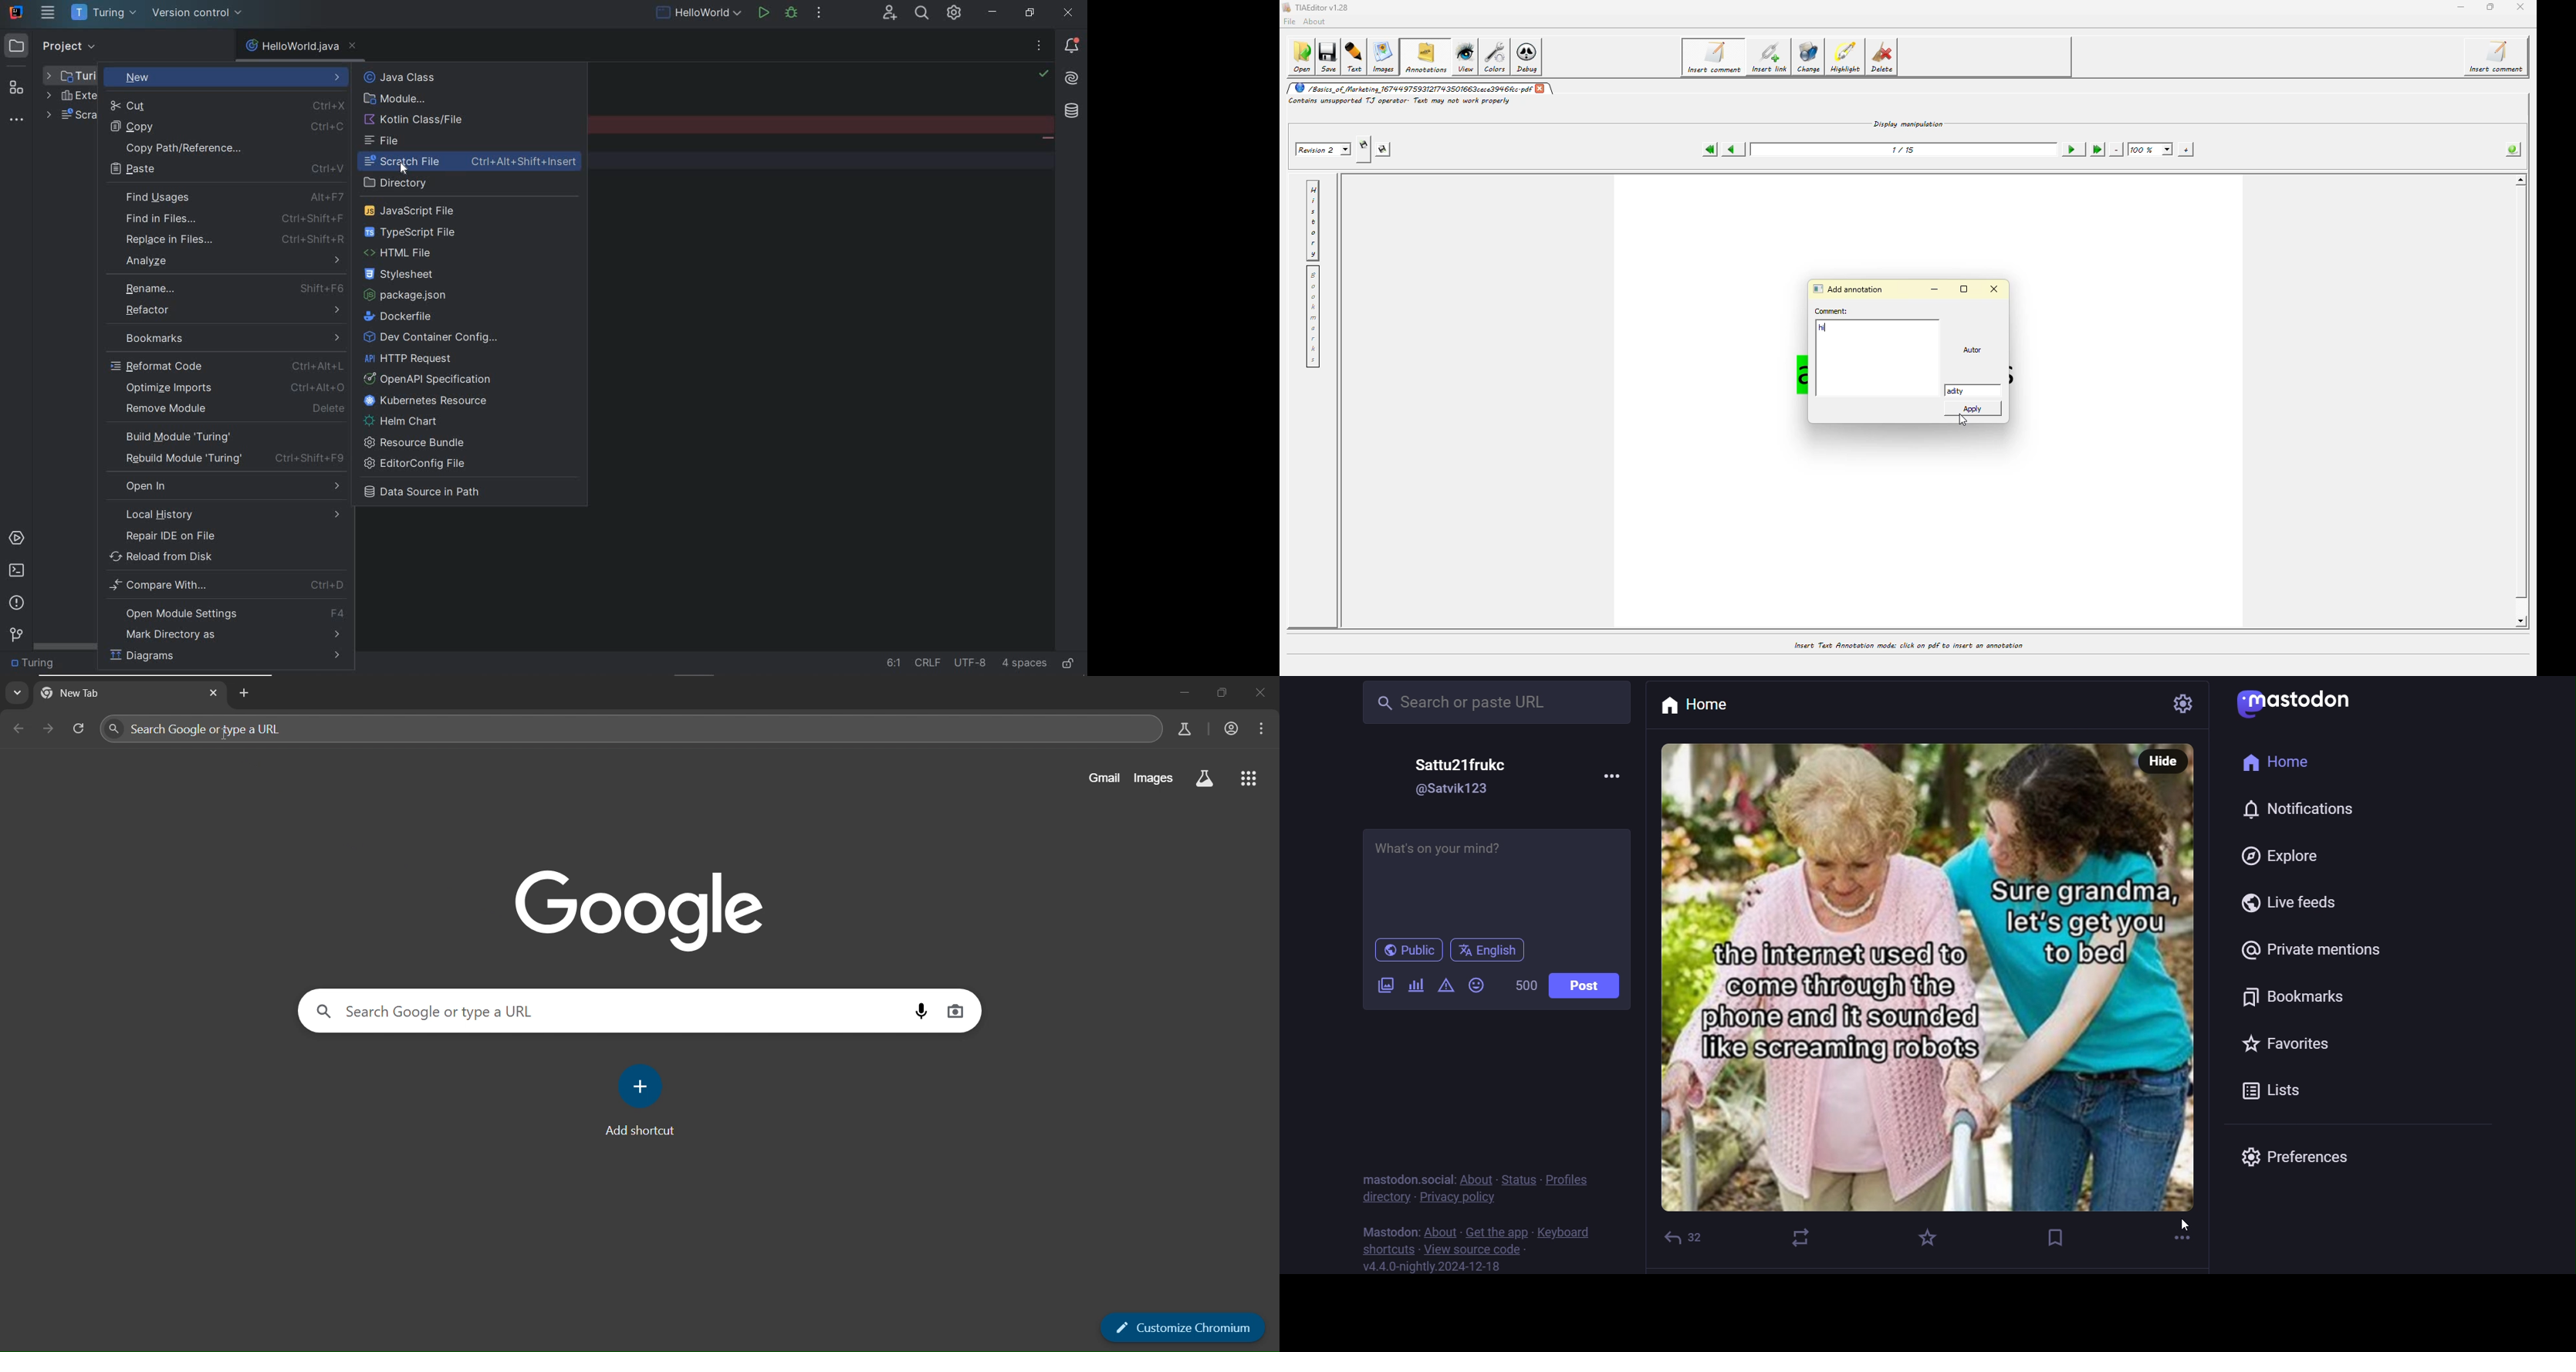 This screenshot has width=2576, height=1372. What do you see at coordinates (1934, 992) in the screenshot?
I see `image` at bounding box center [1934, 992].